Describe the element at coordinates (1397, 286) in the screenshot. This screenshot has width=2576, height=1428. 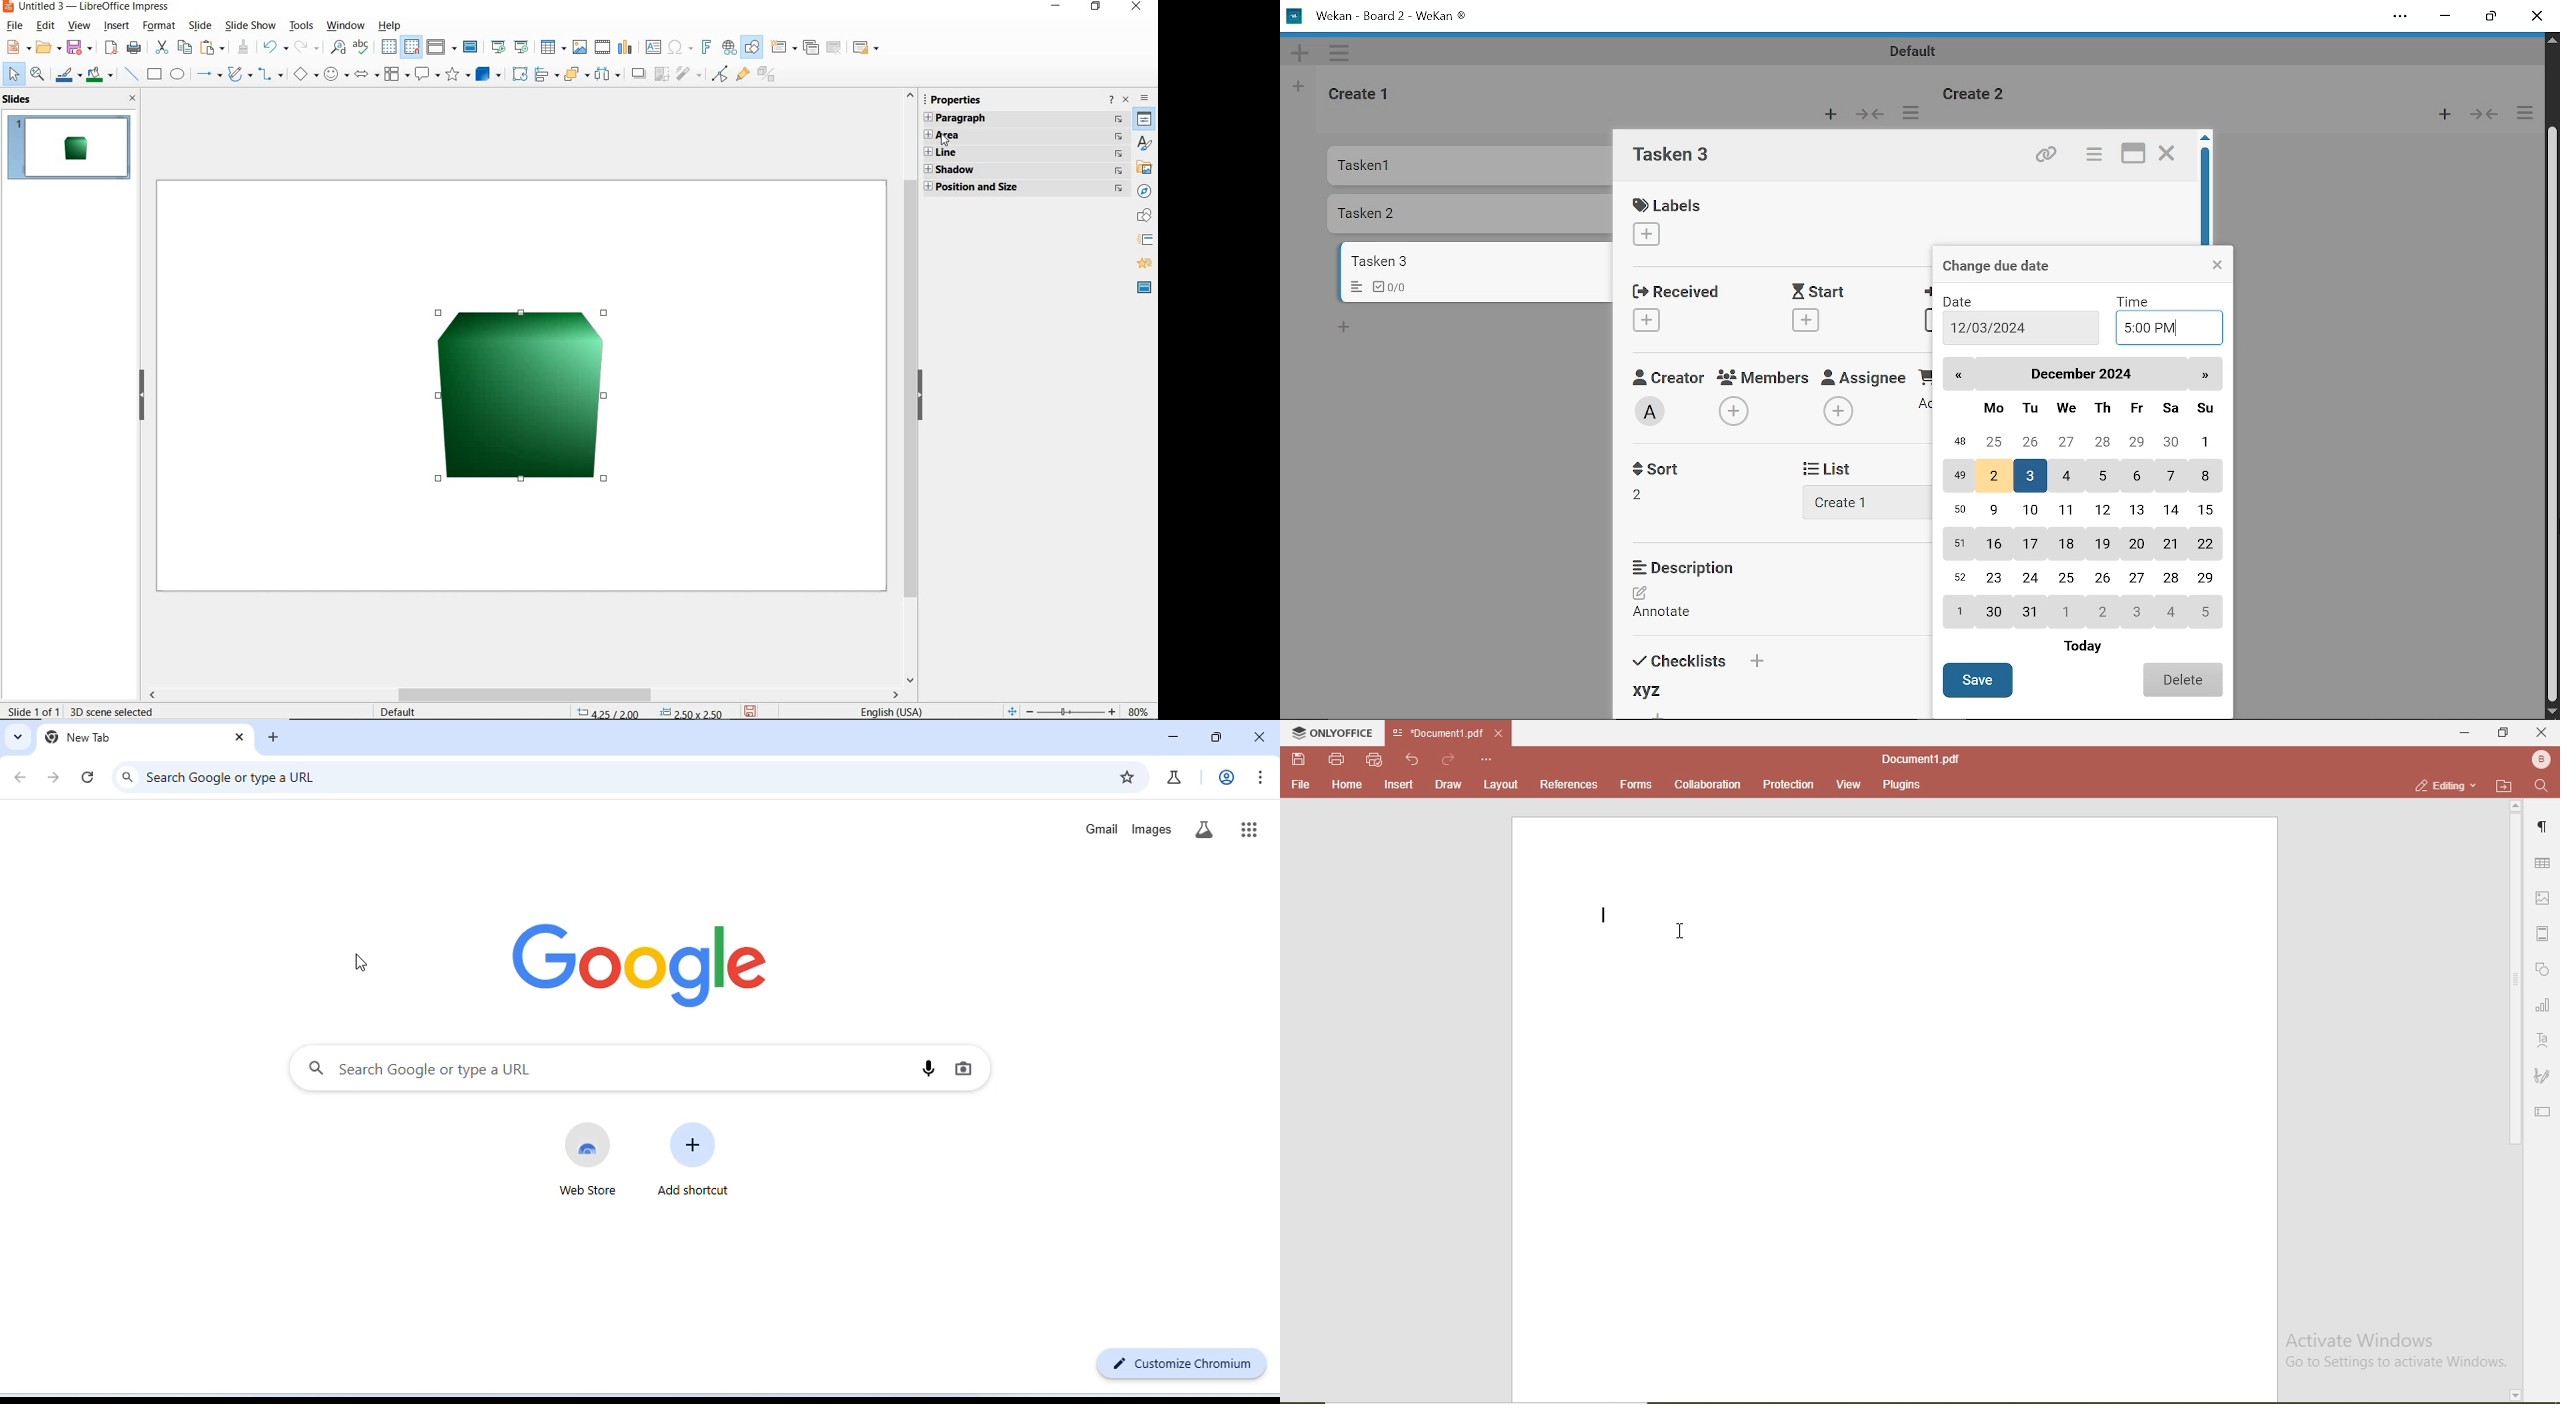
I see `Checklist` at that location.